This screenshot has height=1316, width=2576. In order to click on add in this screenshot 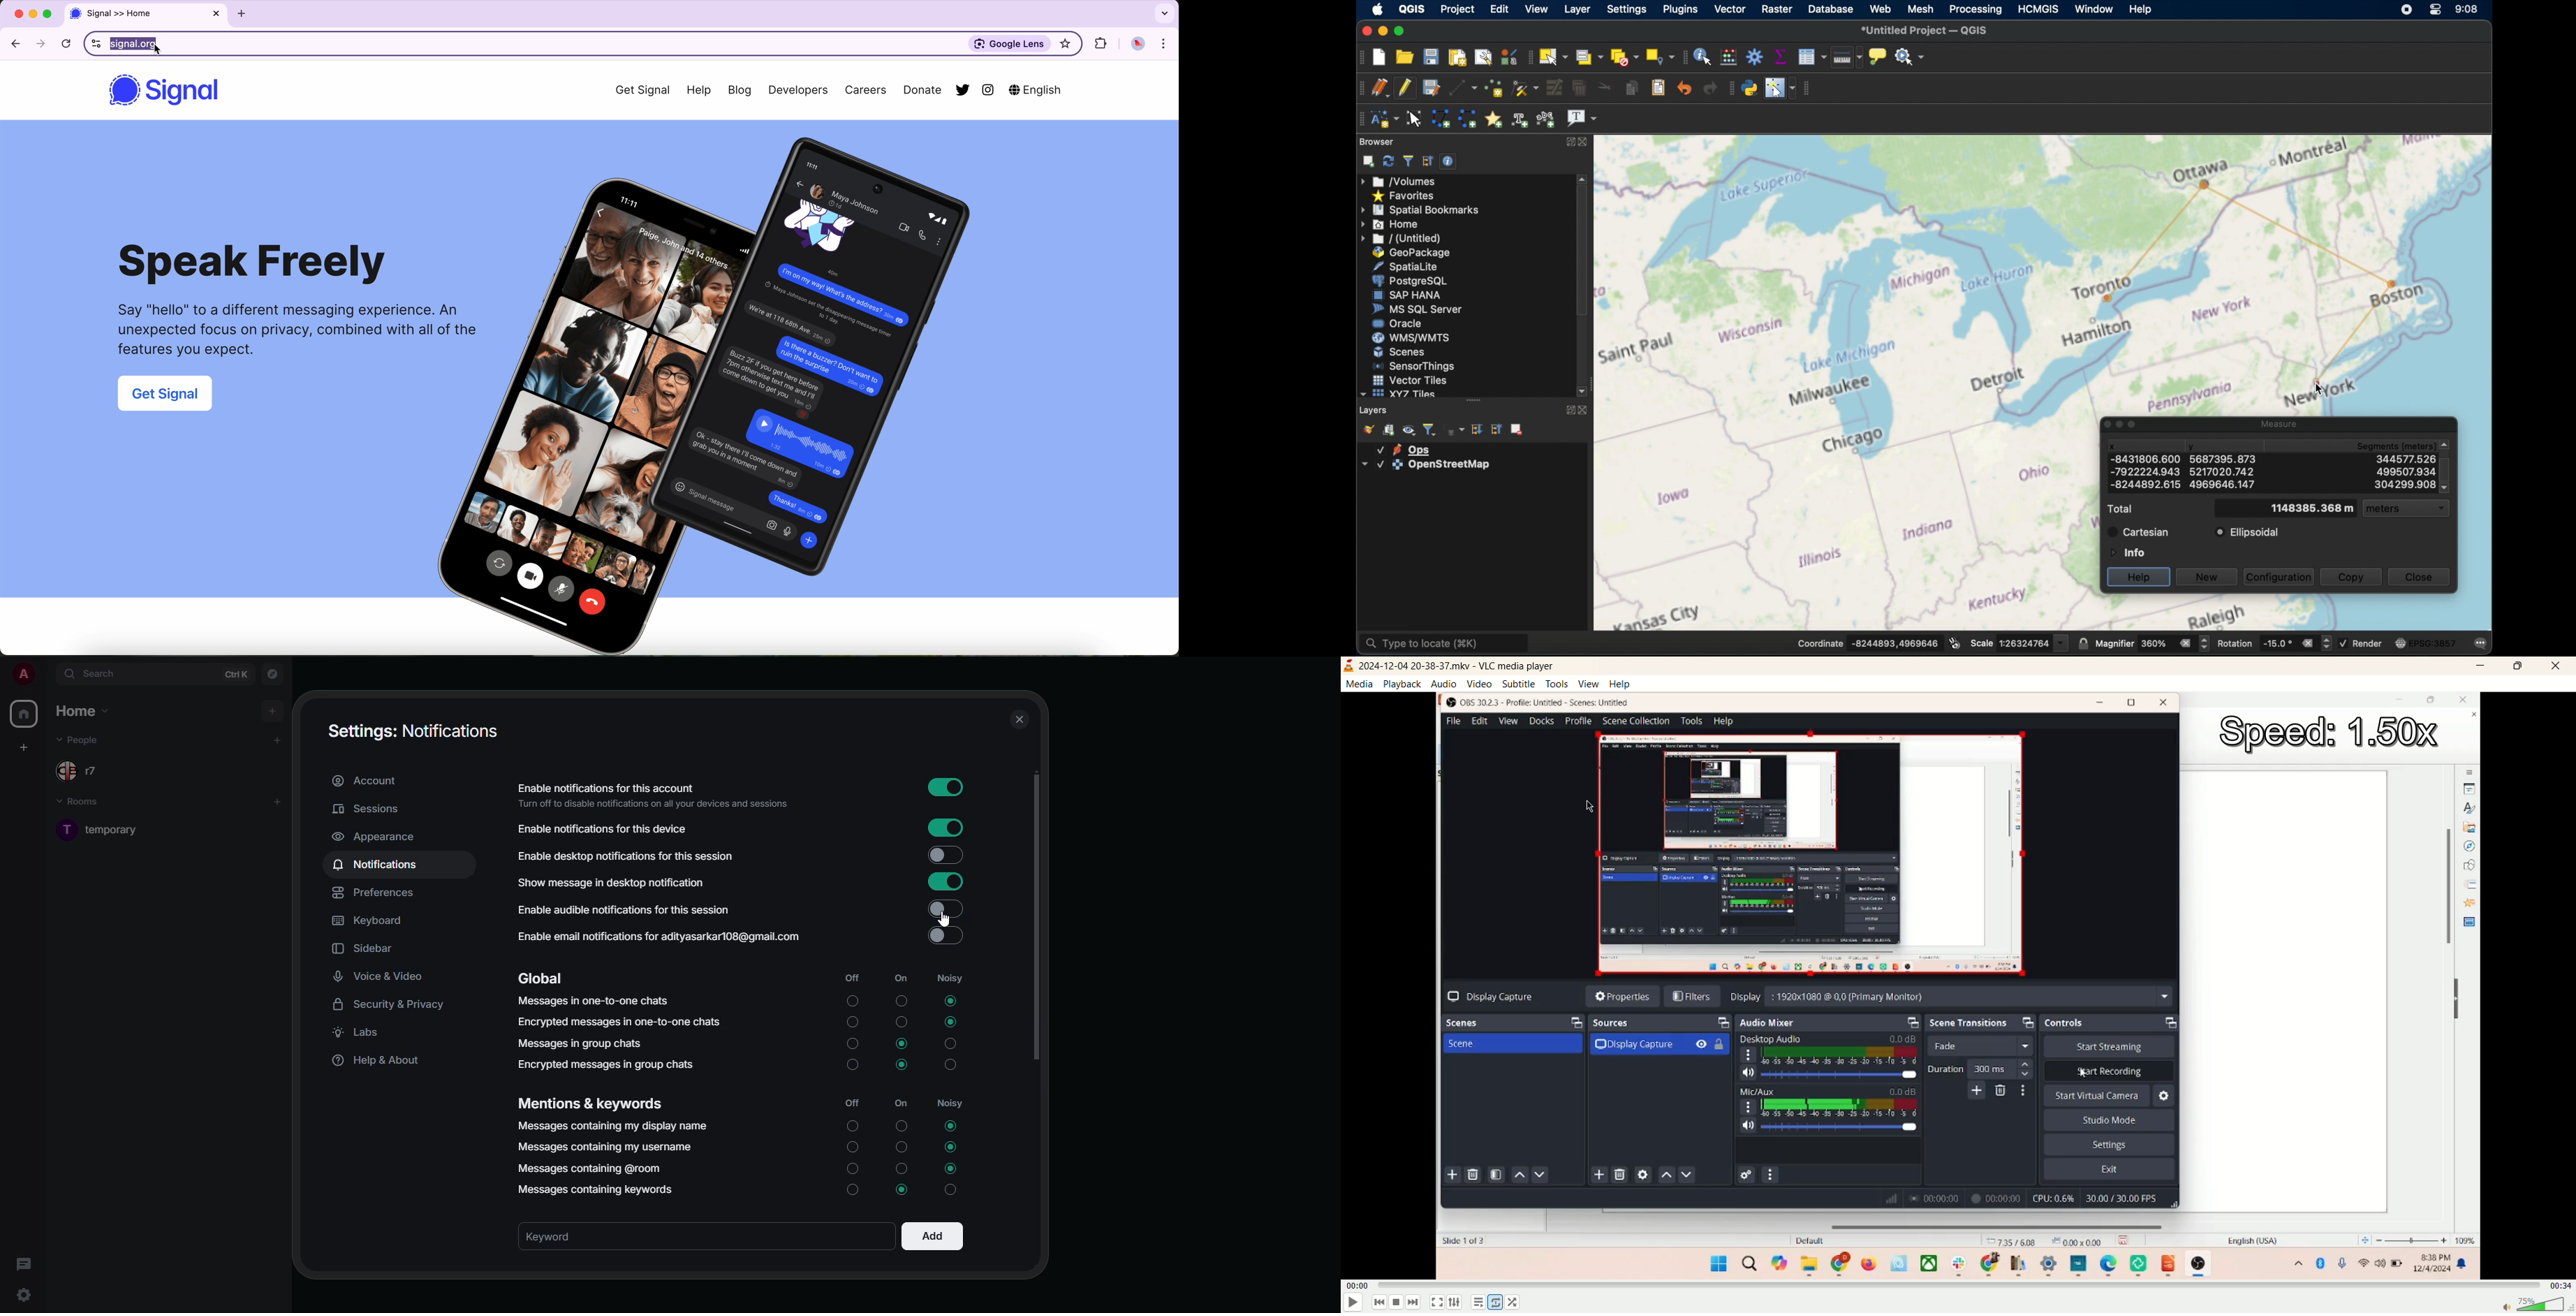, I will do `click(931, 1237)`.